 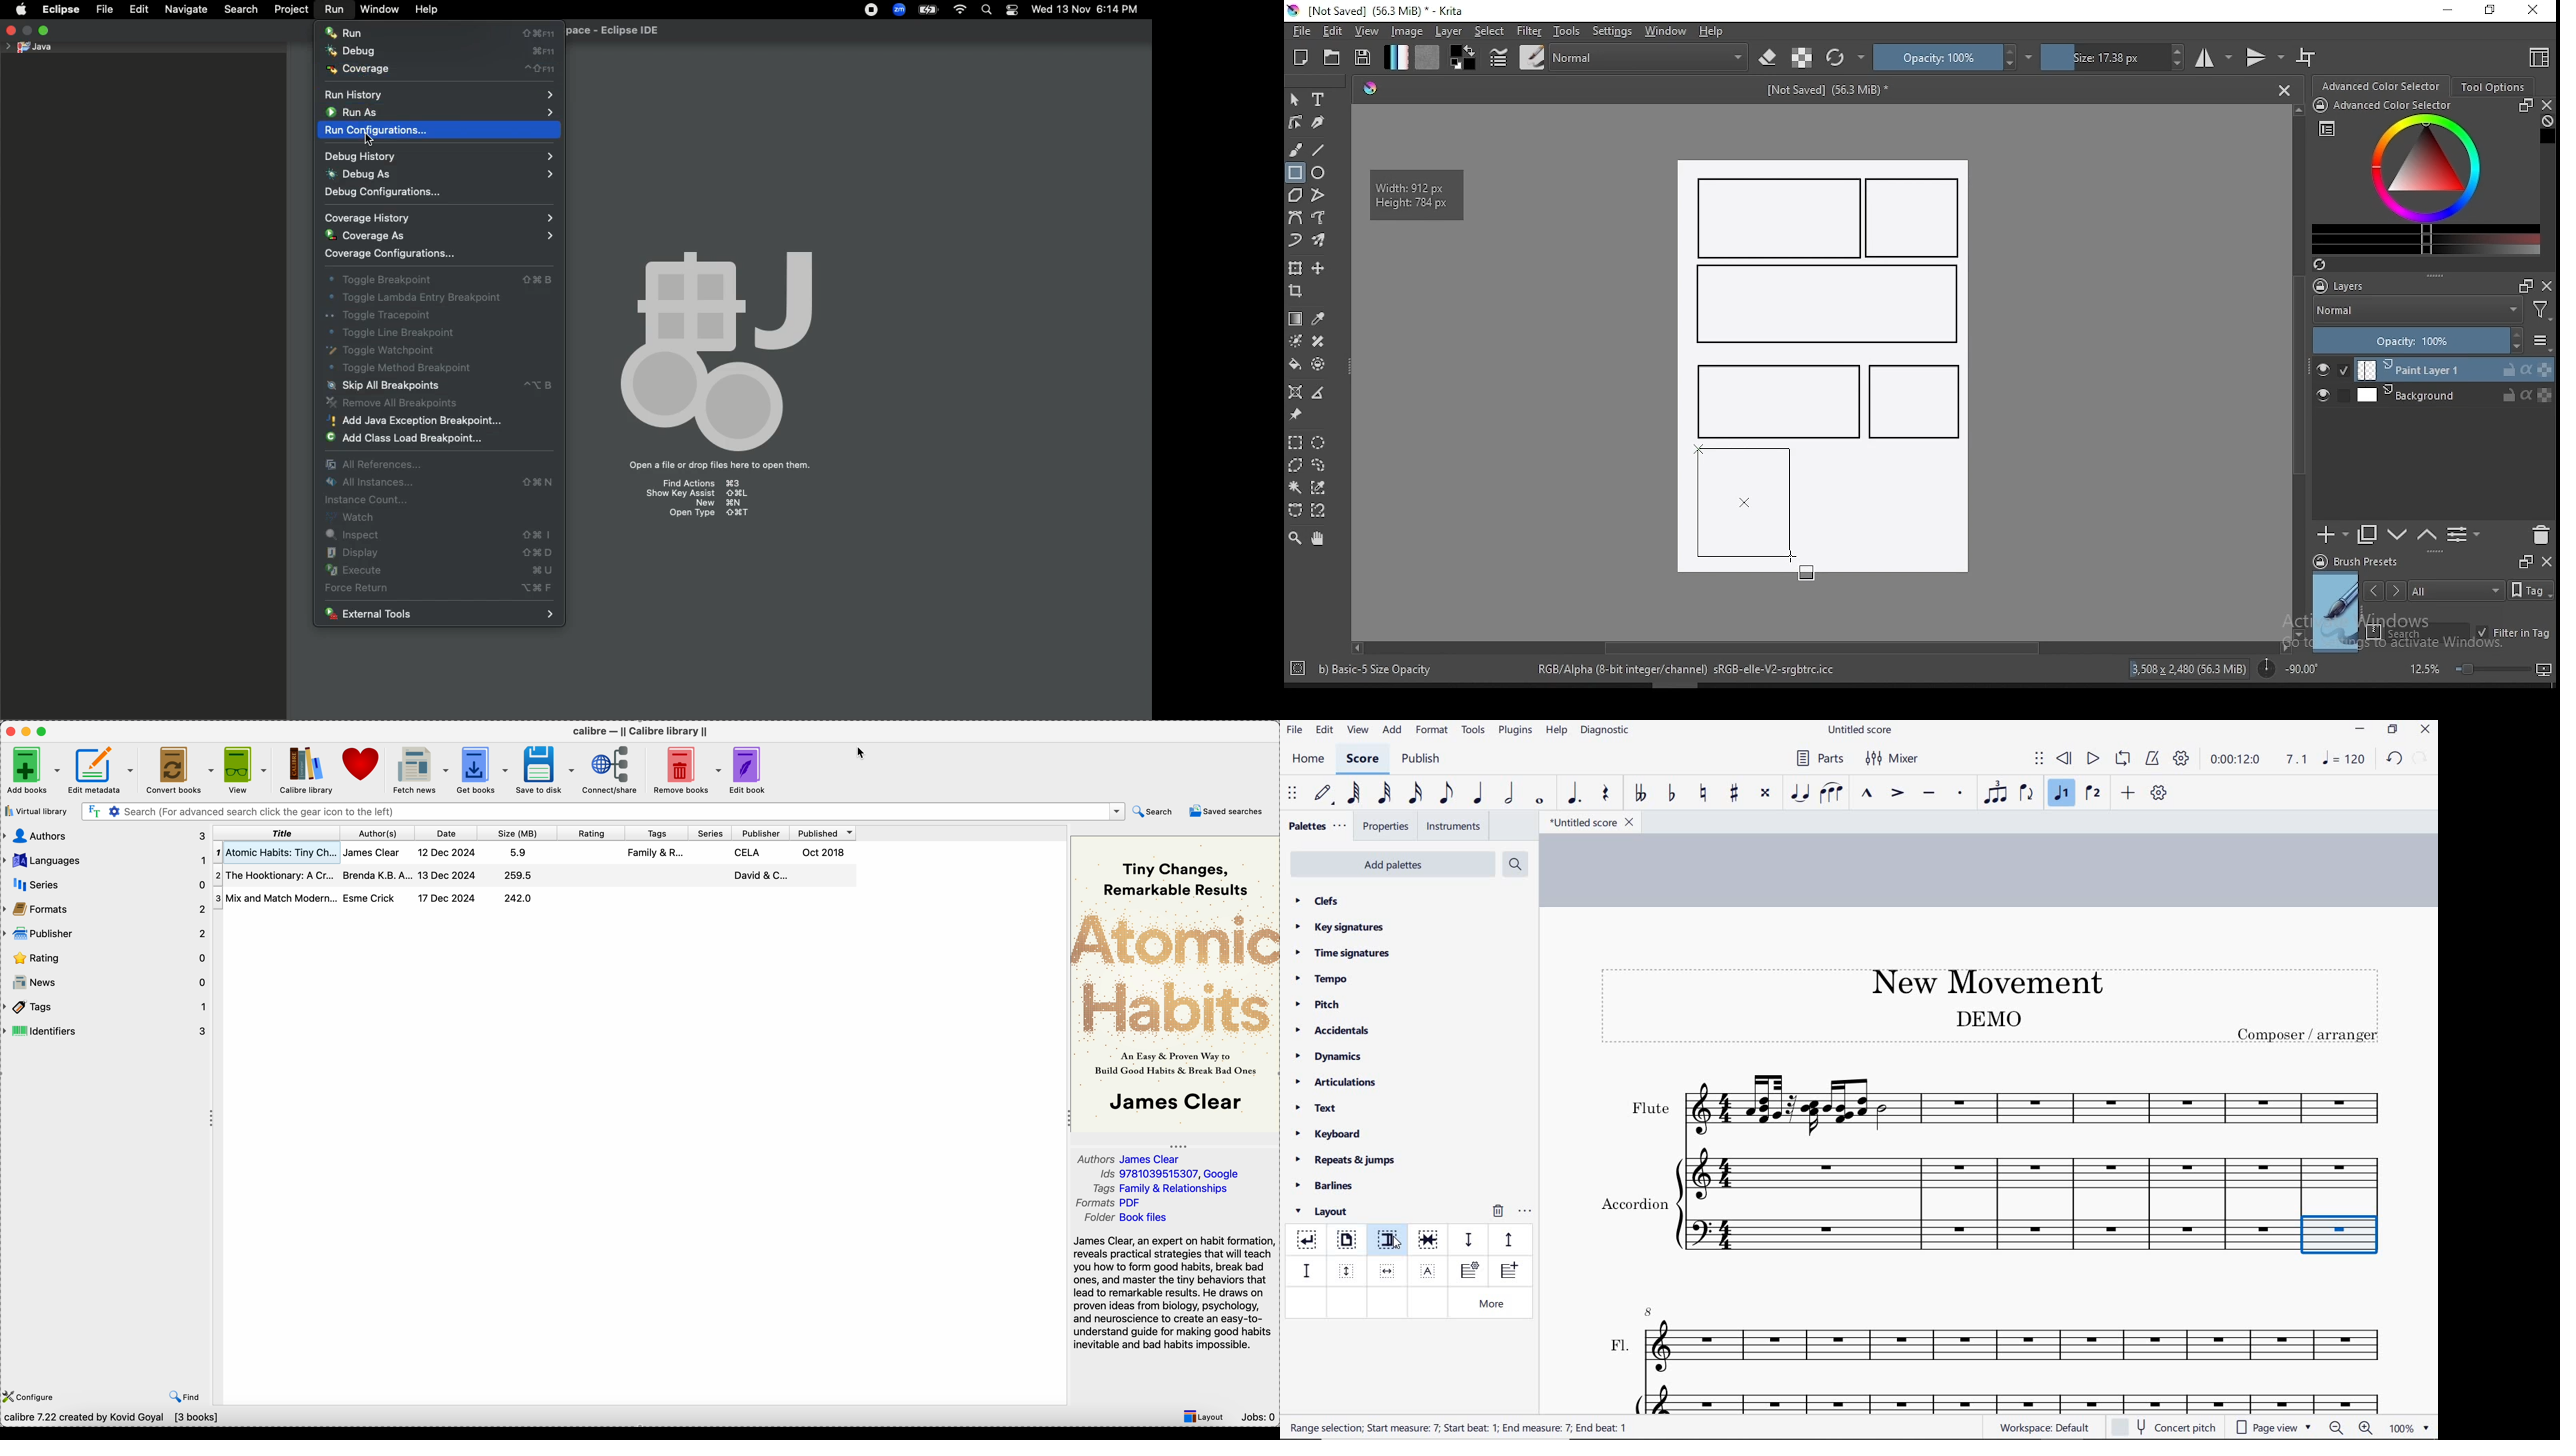 What do you see at coordinates (1295, 173) in the screenshot?
I see `rectangle tool` at bounding box center [1295, 173].